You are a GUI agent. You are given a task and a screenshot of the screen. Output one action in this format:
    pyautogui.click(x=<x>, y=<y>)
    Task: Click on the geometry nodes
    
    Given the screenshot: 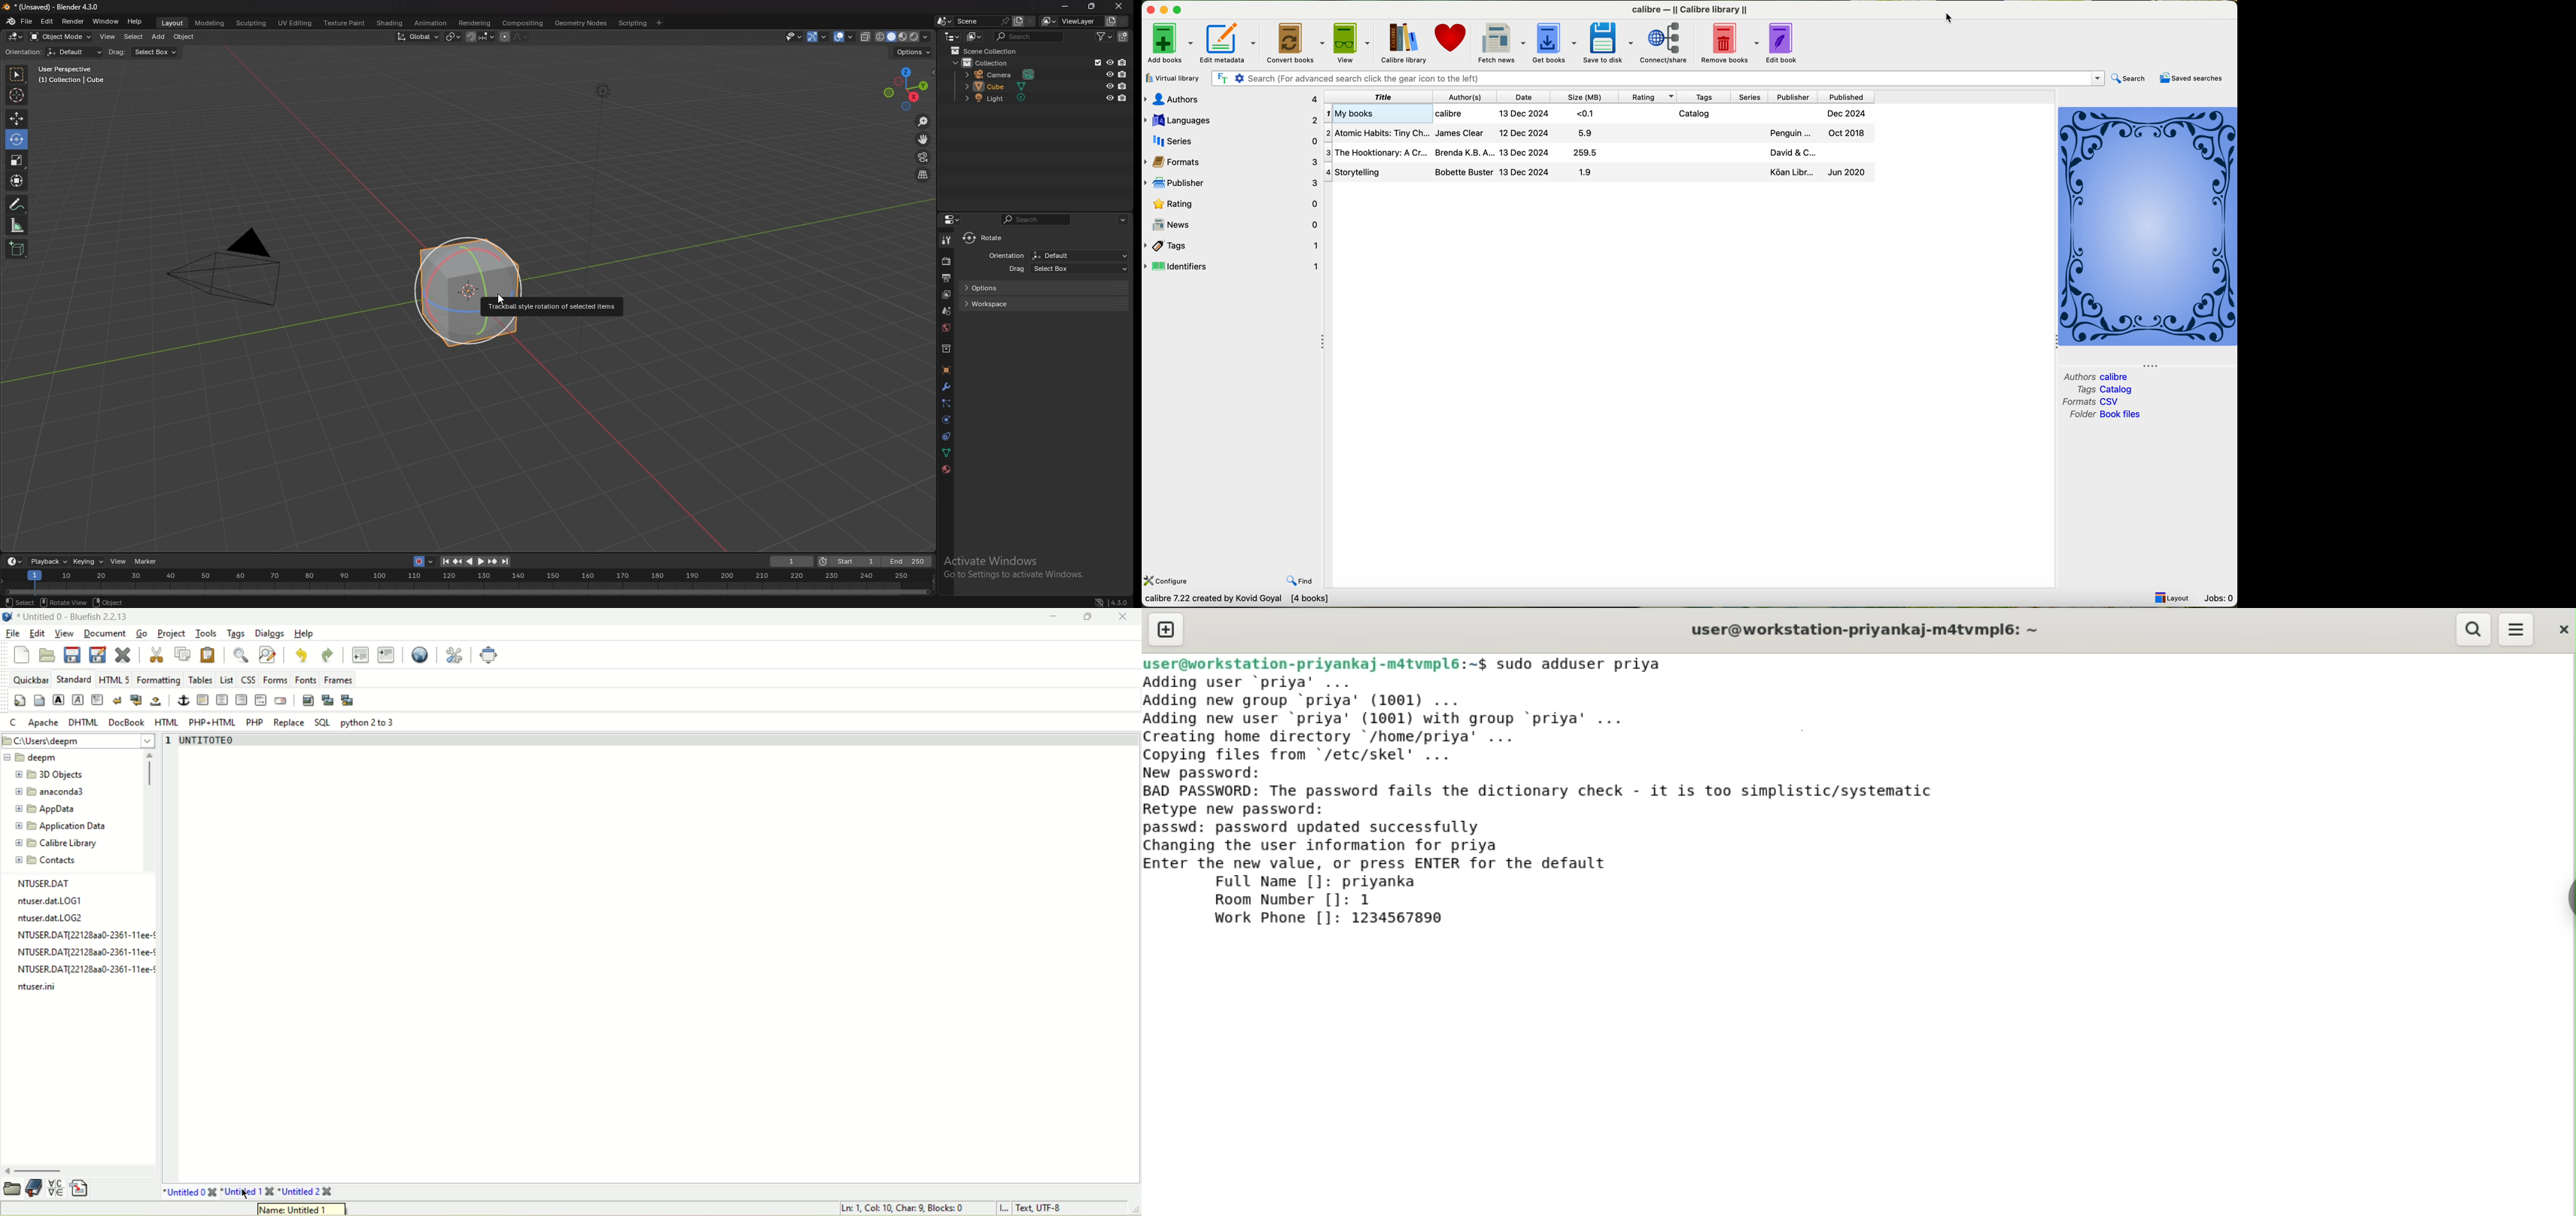 What is the action you would take?
    pyautogui.click(x=581, y=23)
    